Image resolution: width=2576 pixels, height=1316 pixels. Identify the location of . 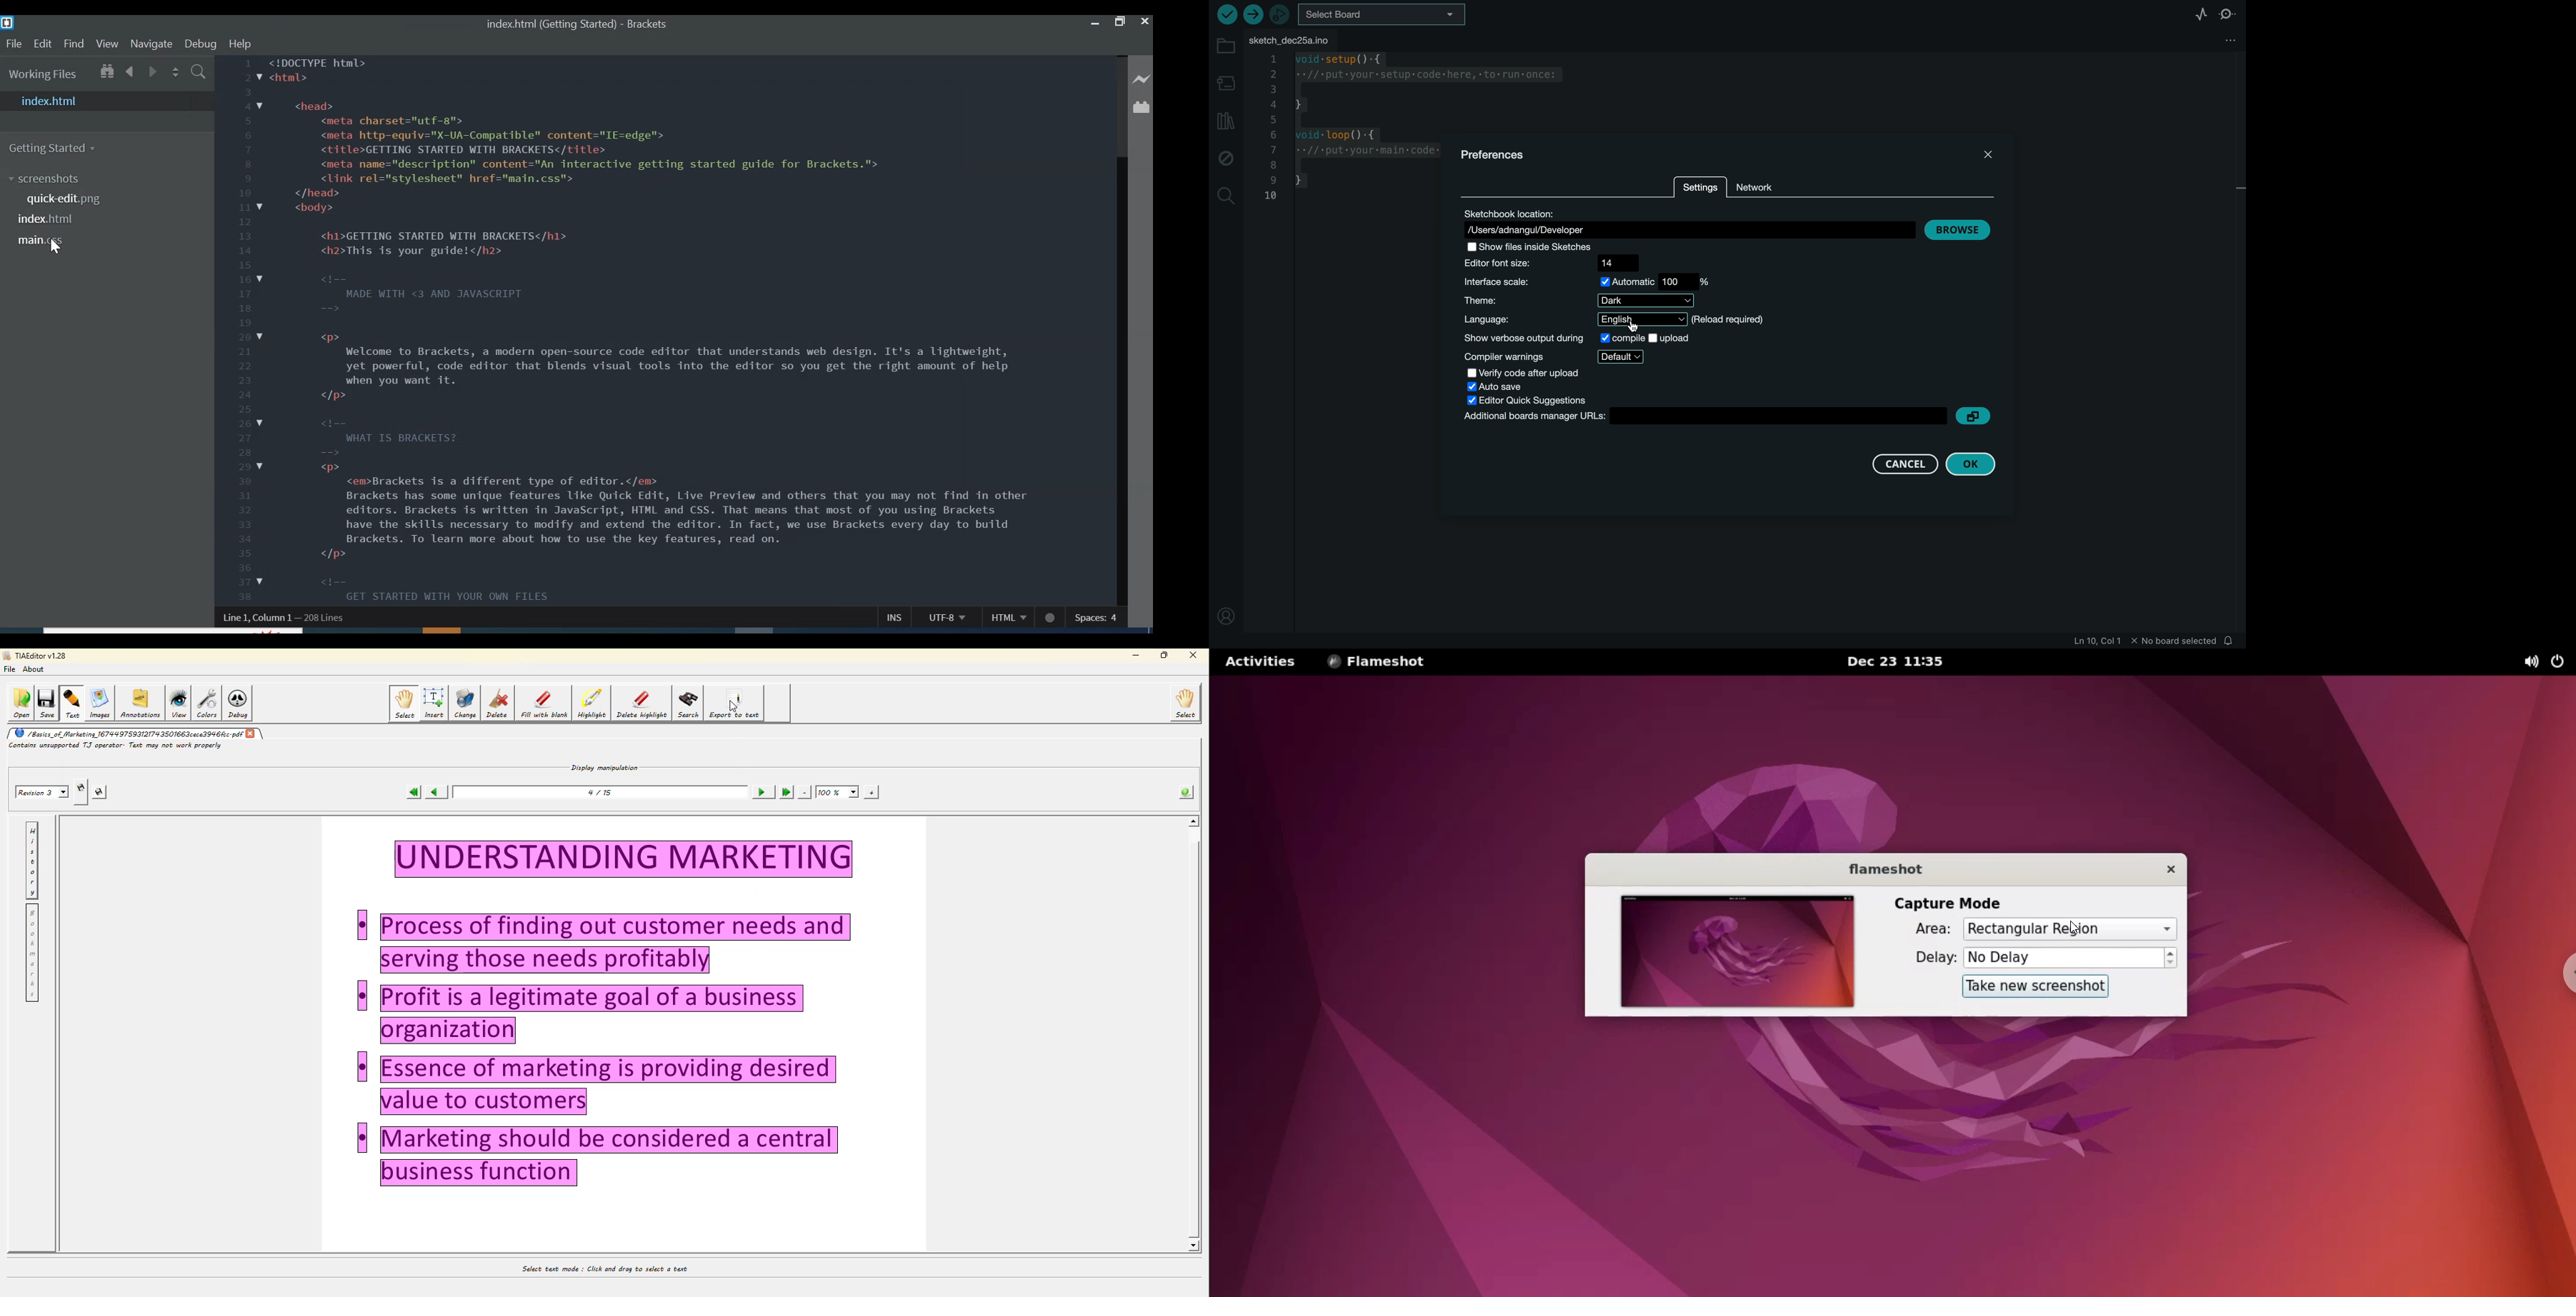
(598, 1015).